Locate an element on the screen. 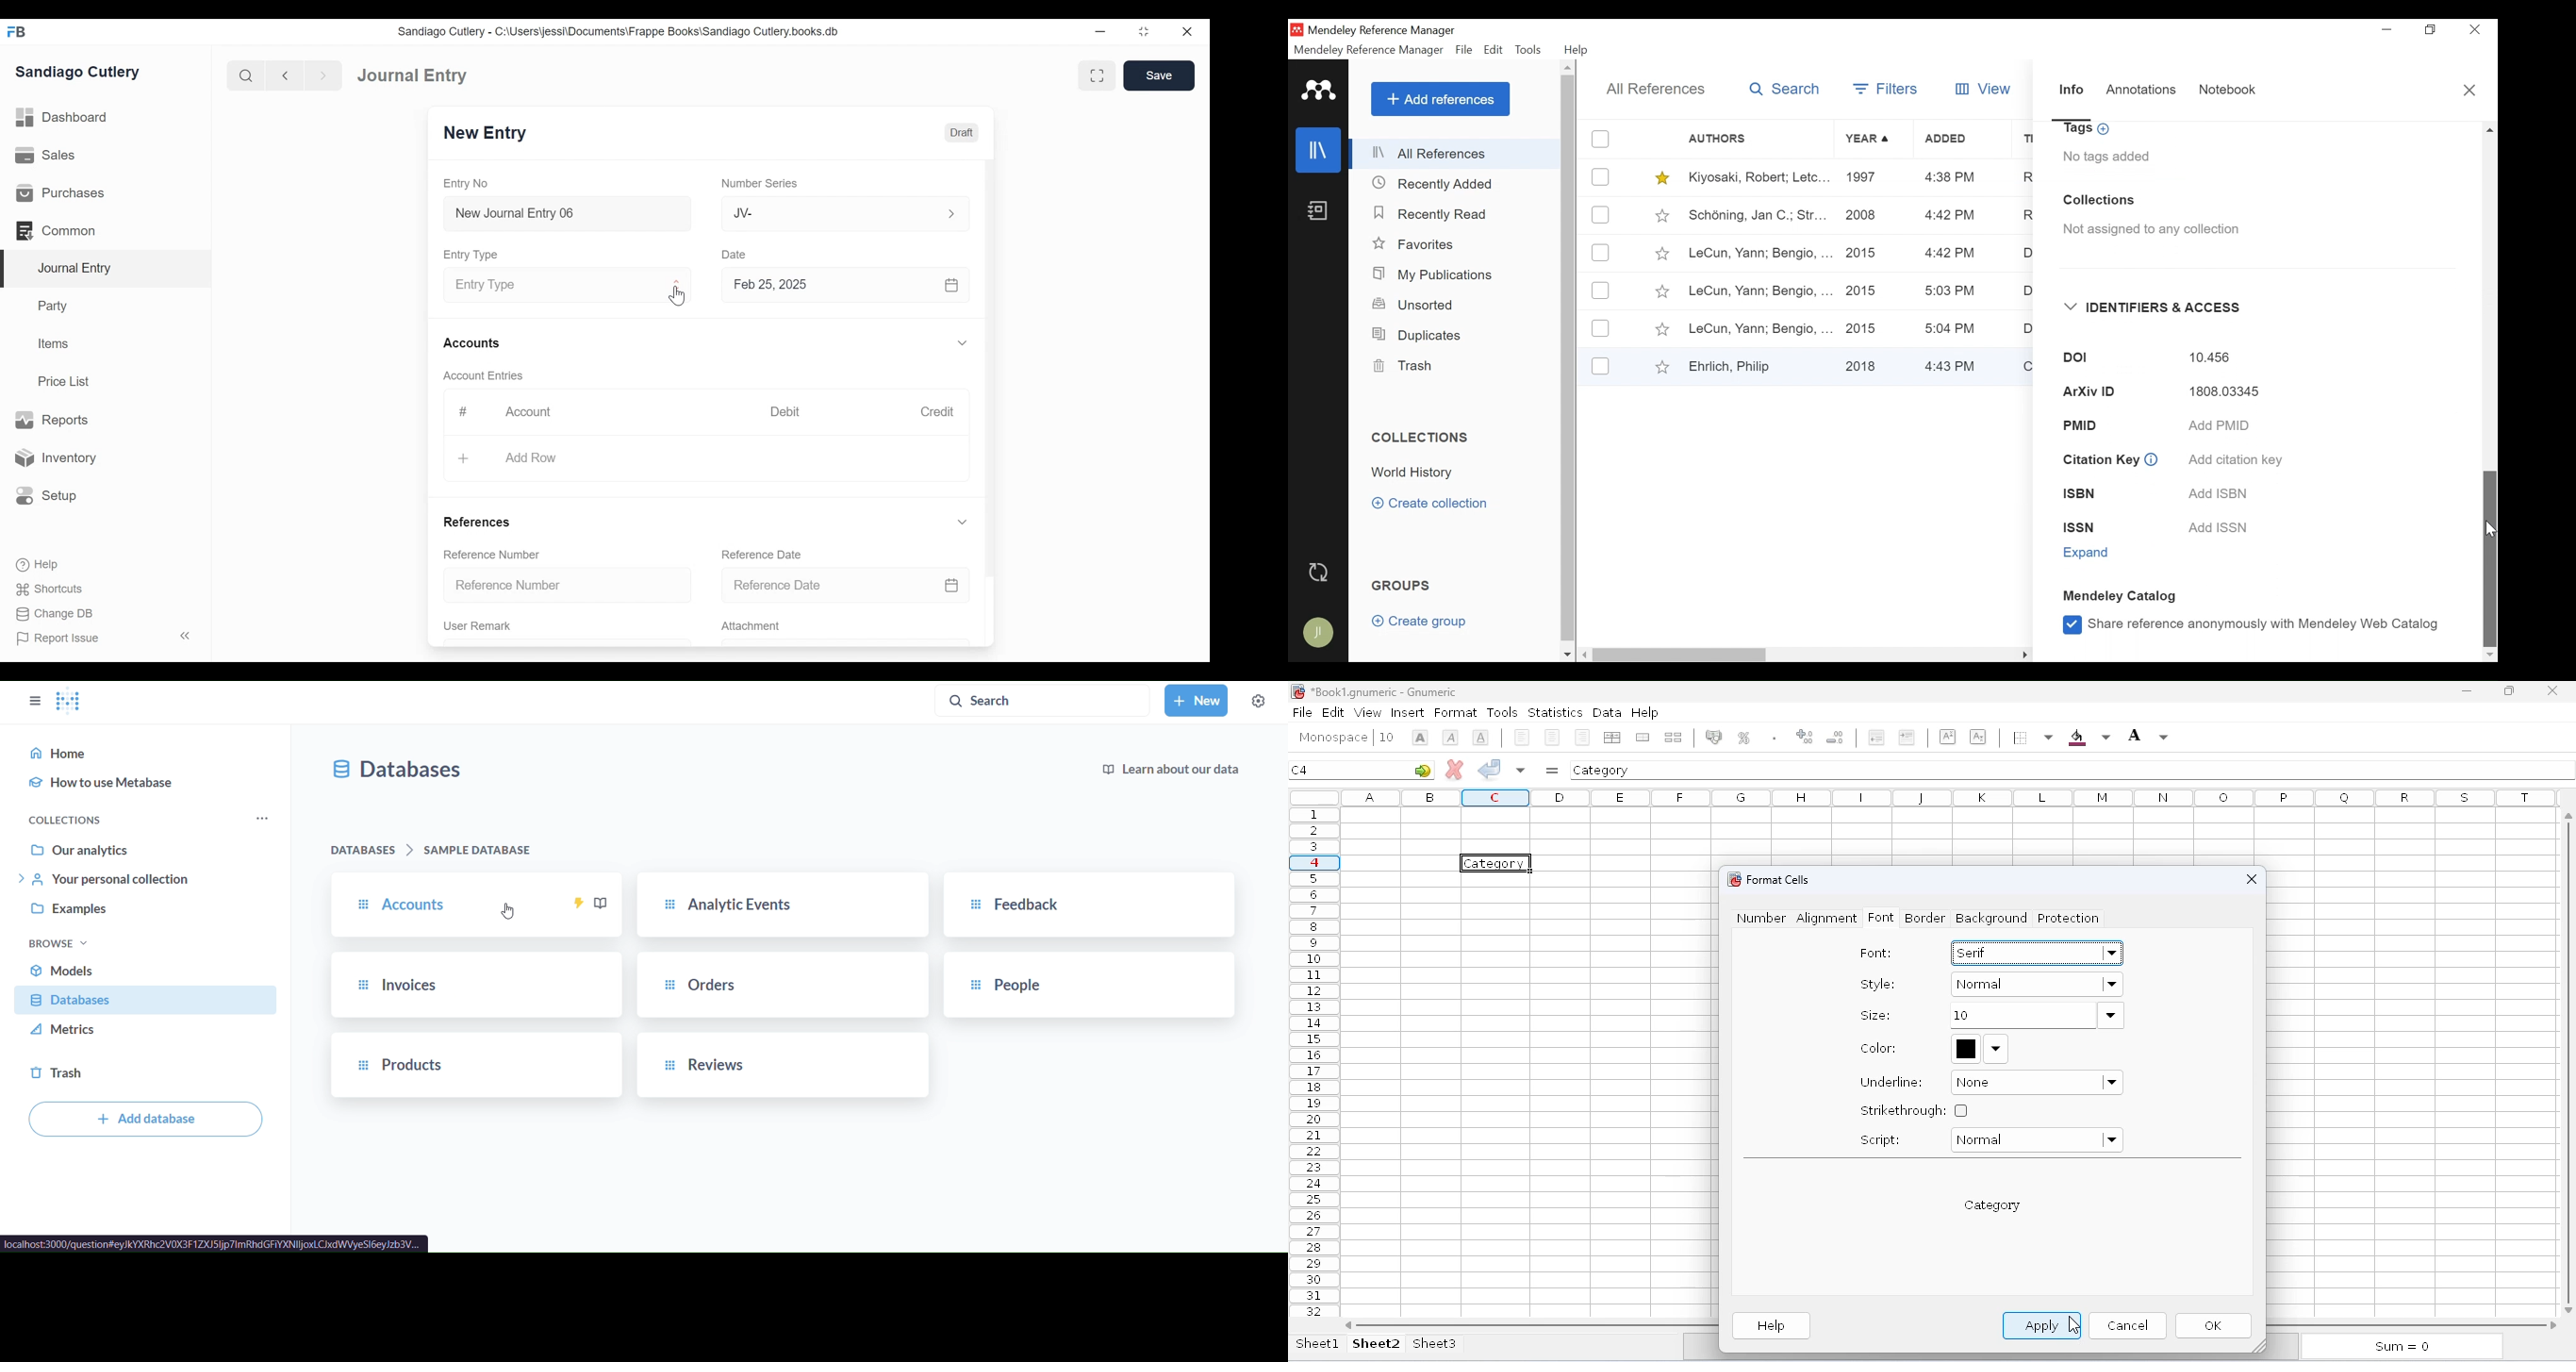 Image resolution: width=2576 pixels, height=1372 pixels. Credit is located at coordinates (937, 412).